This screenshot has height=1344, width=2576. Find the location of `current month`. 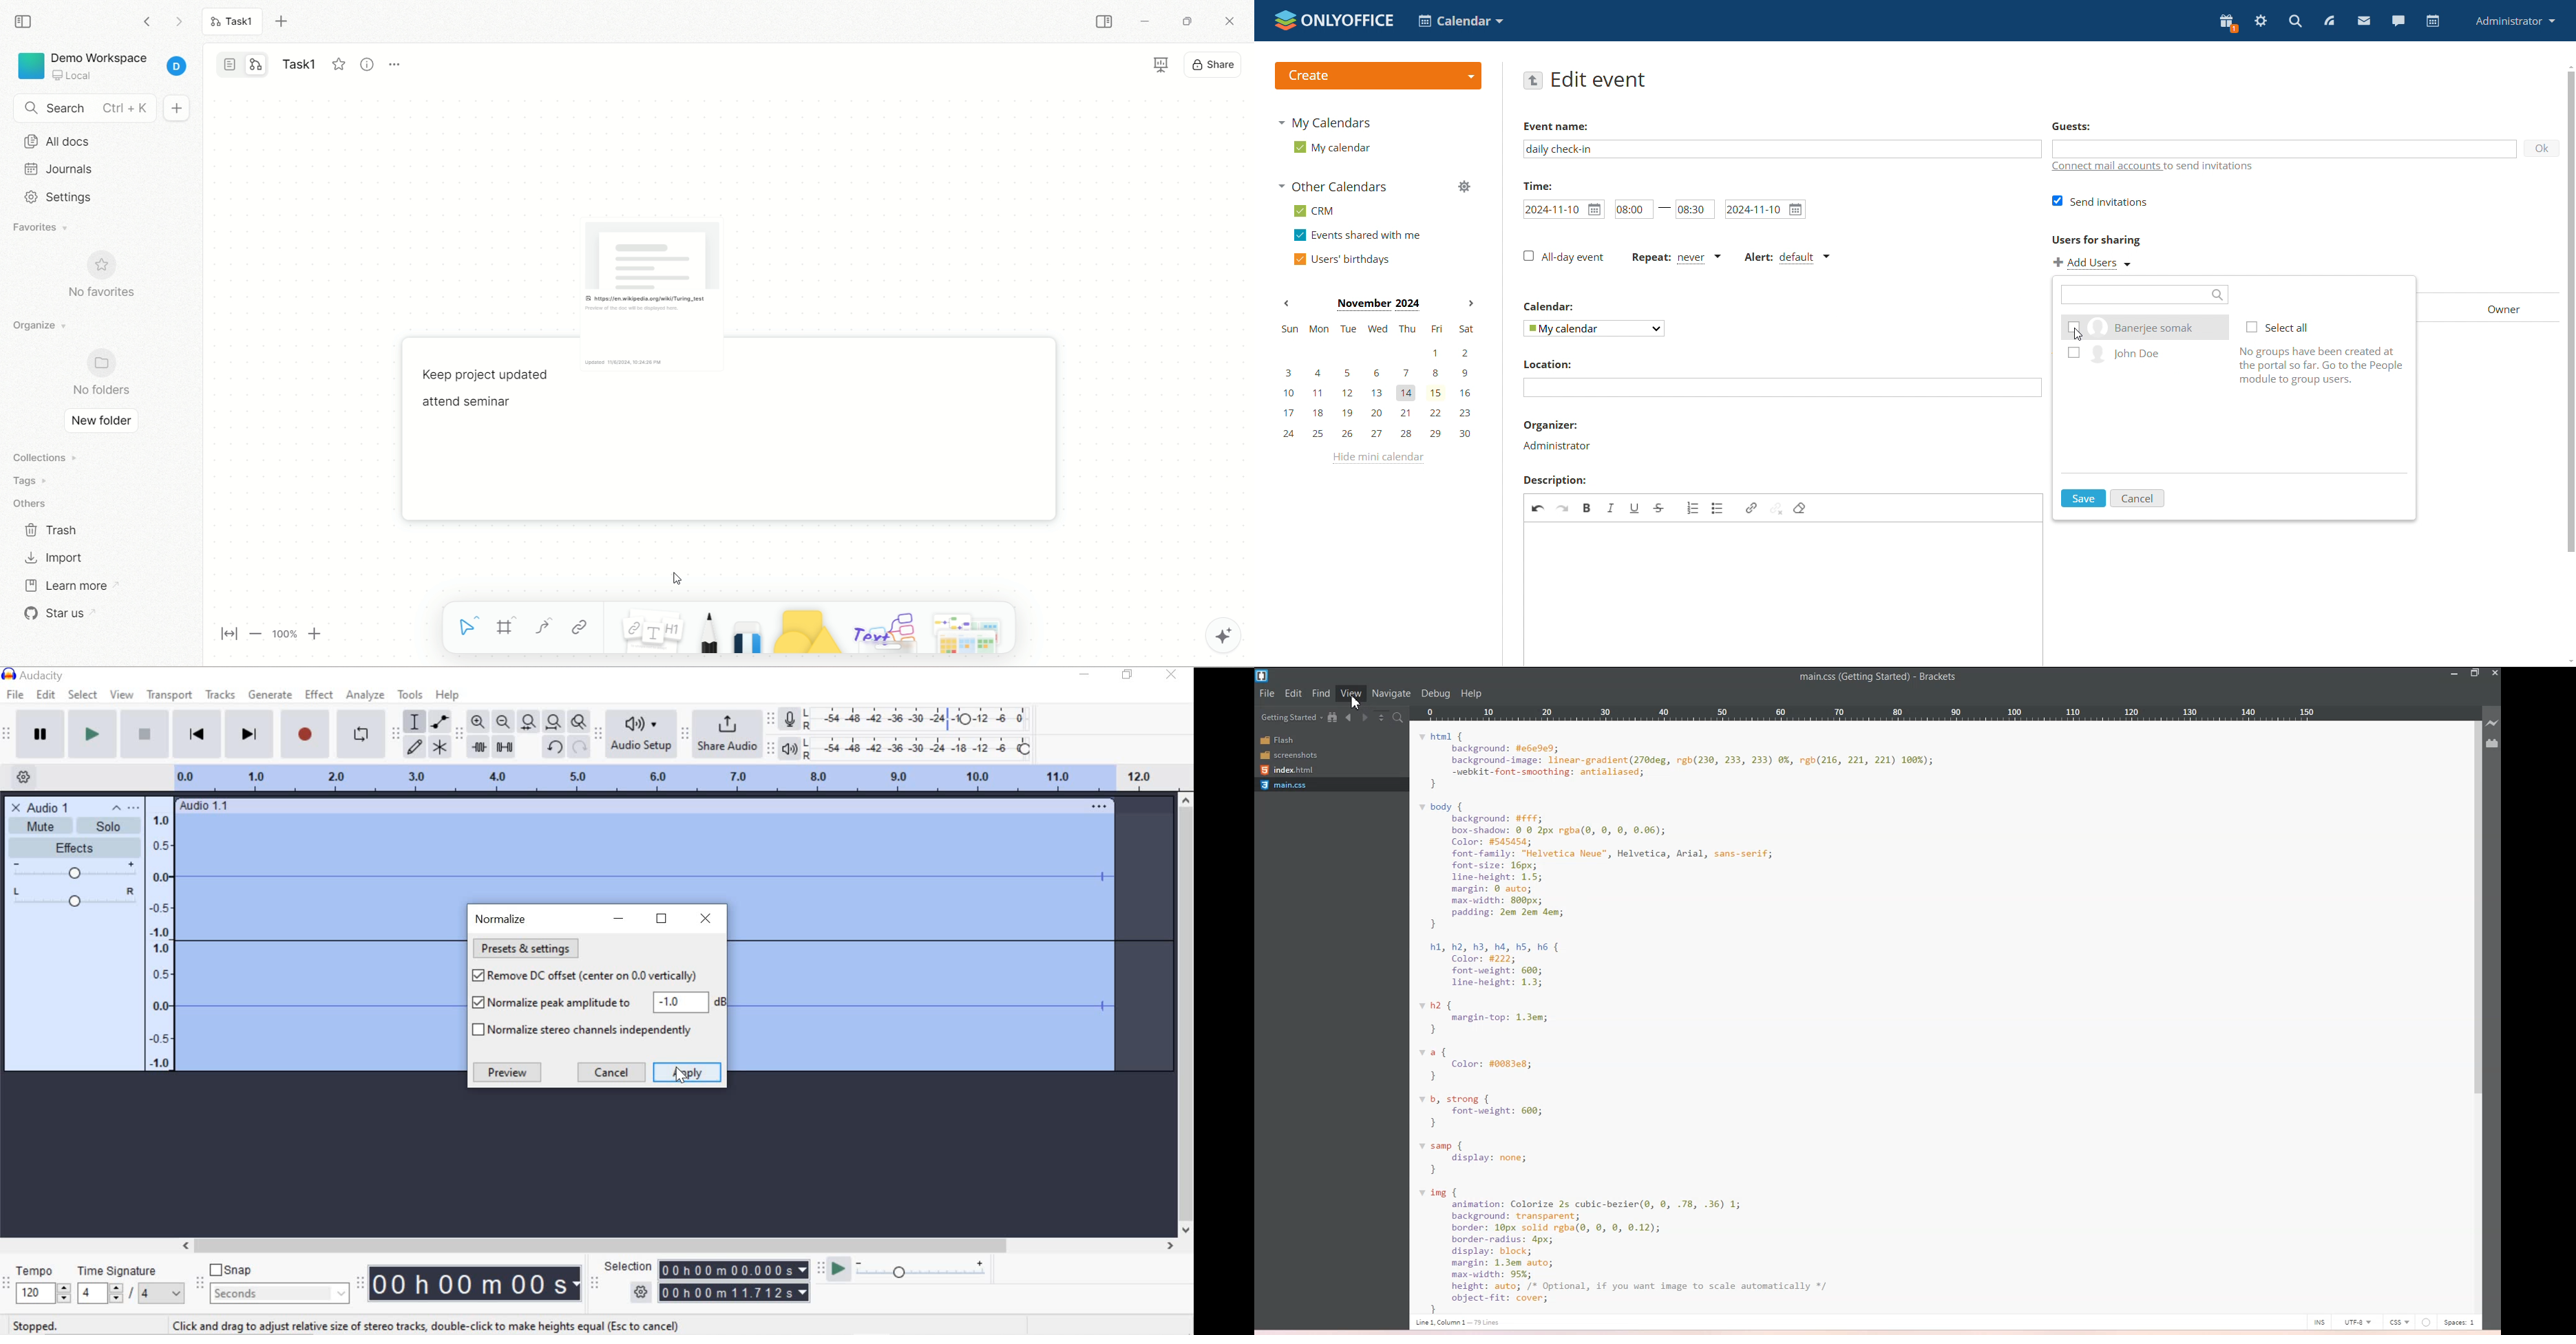

current month is located at coordinates (1377, 305).